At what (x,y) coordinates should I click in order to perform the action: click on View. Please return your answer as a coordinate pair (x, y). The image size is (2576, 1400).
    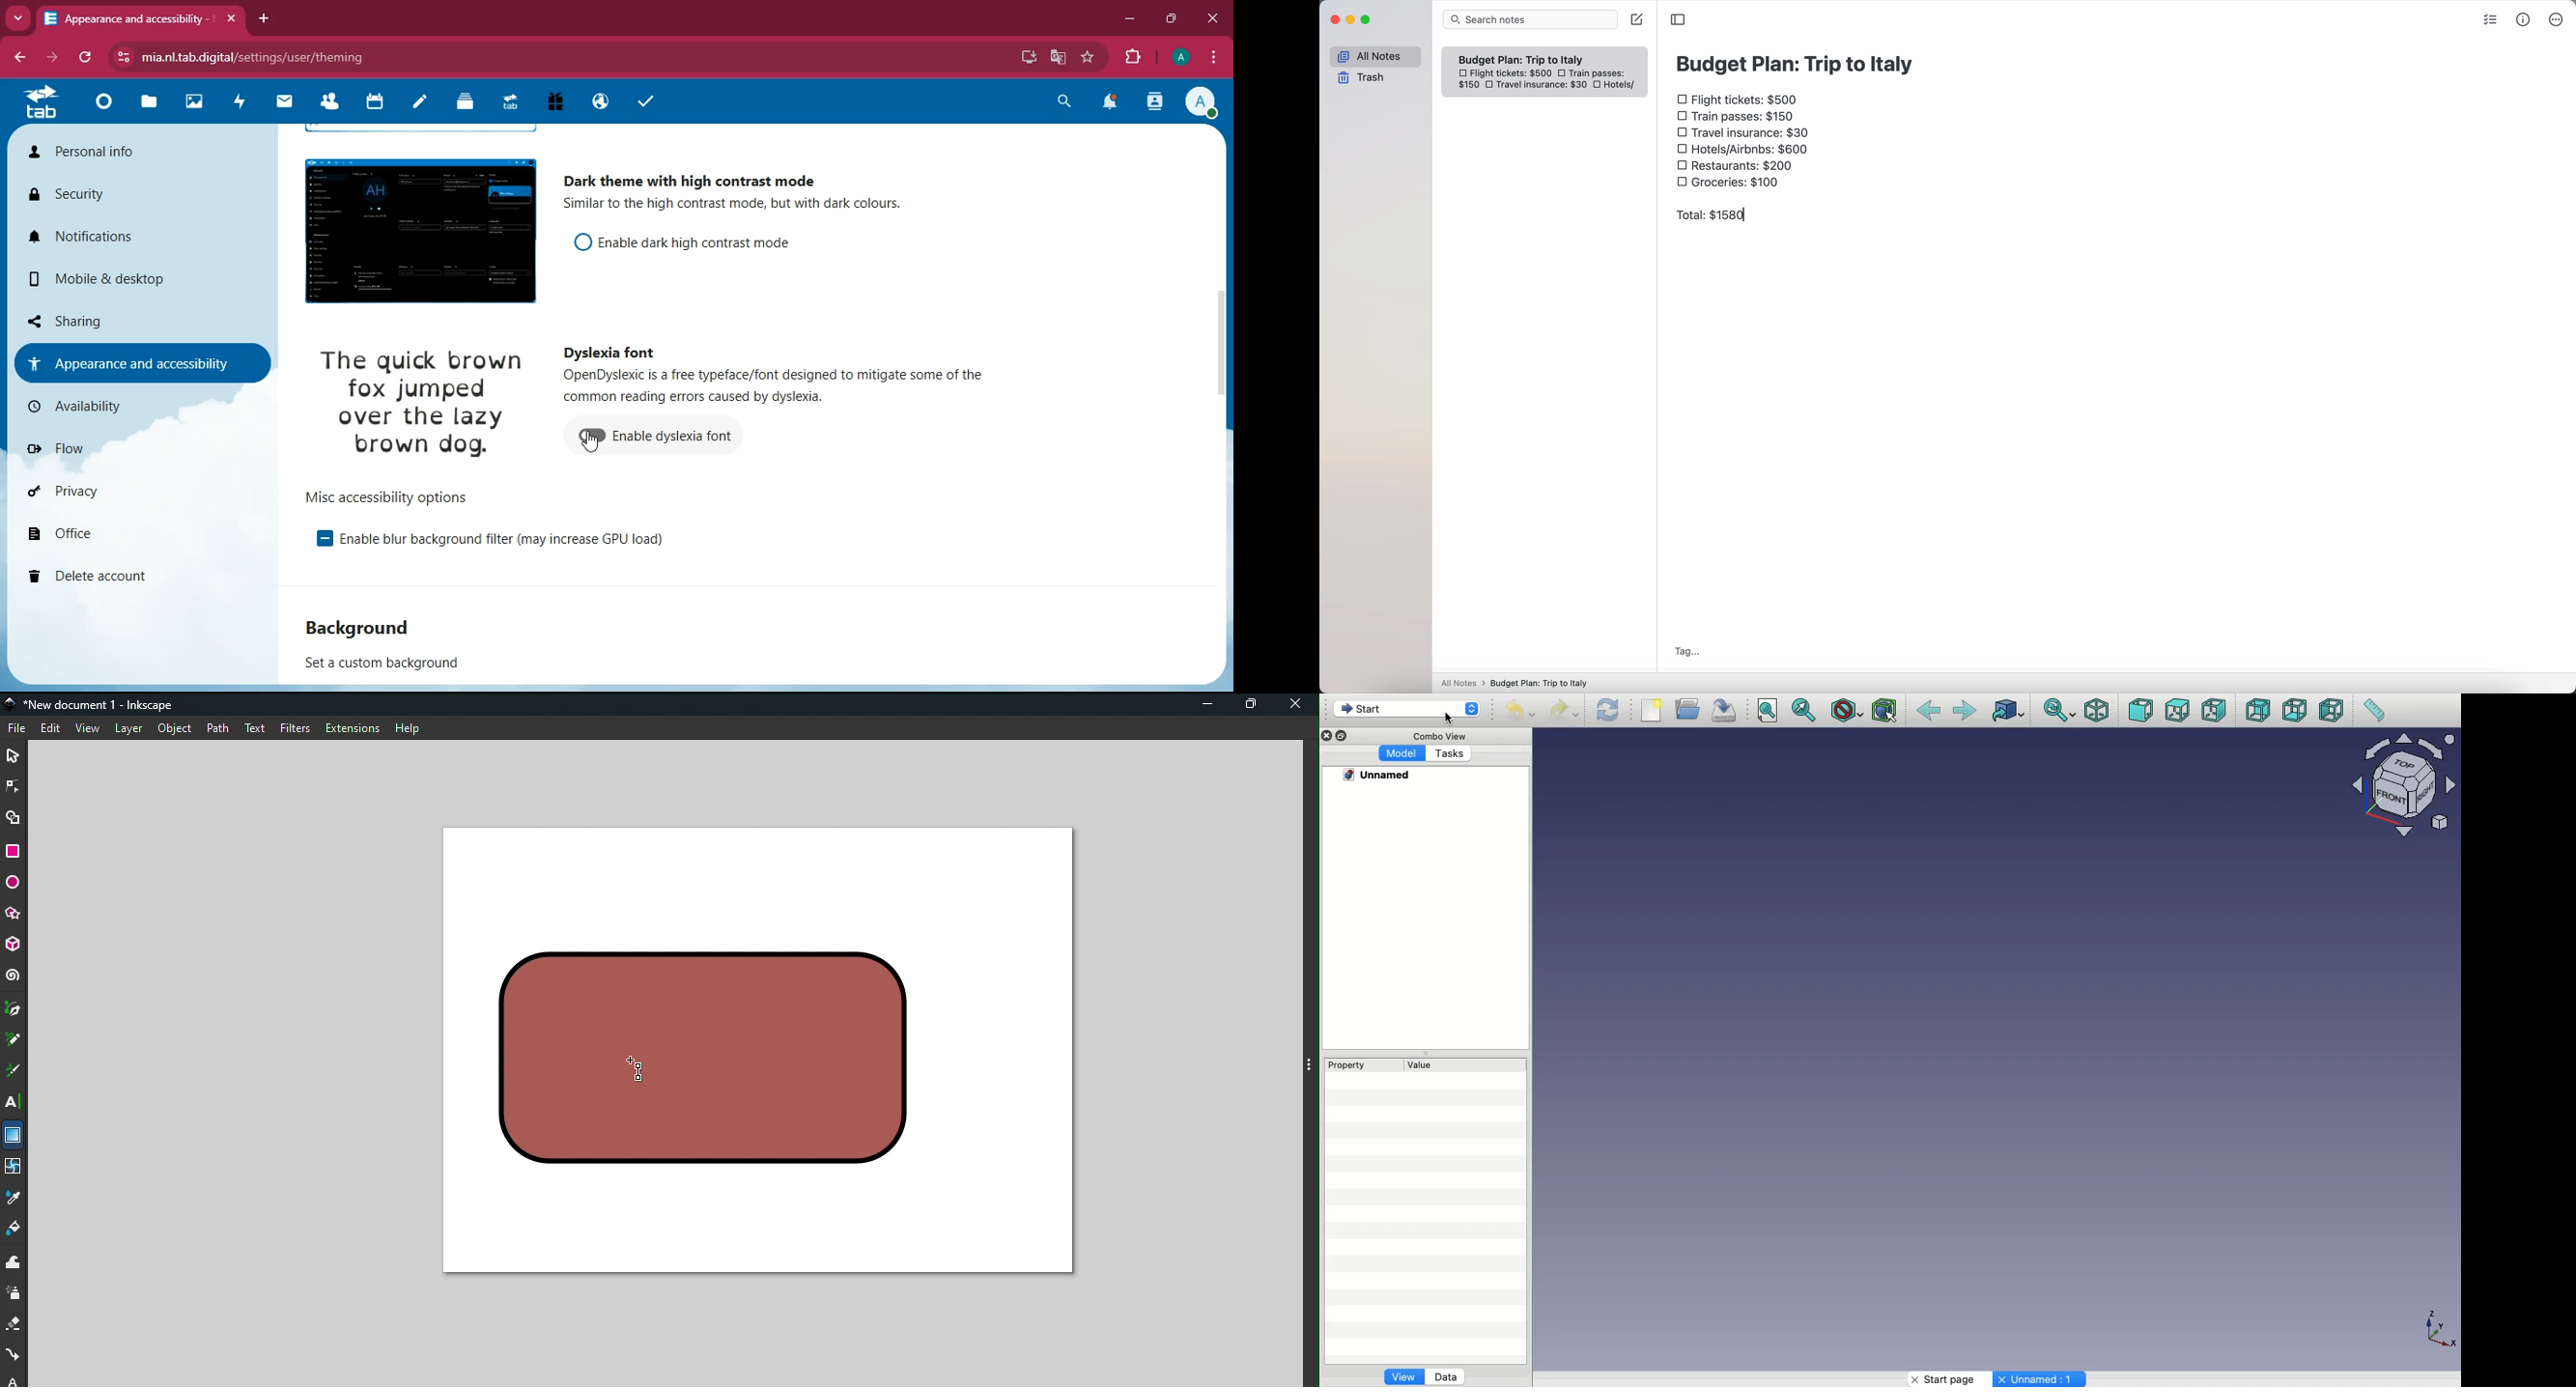
    Looking at the image, I should click on (90, 729).